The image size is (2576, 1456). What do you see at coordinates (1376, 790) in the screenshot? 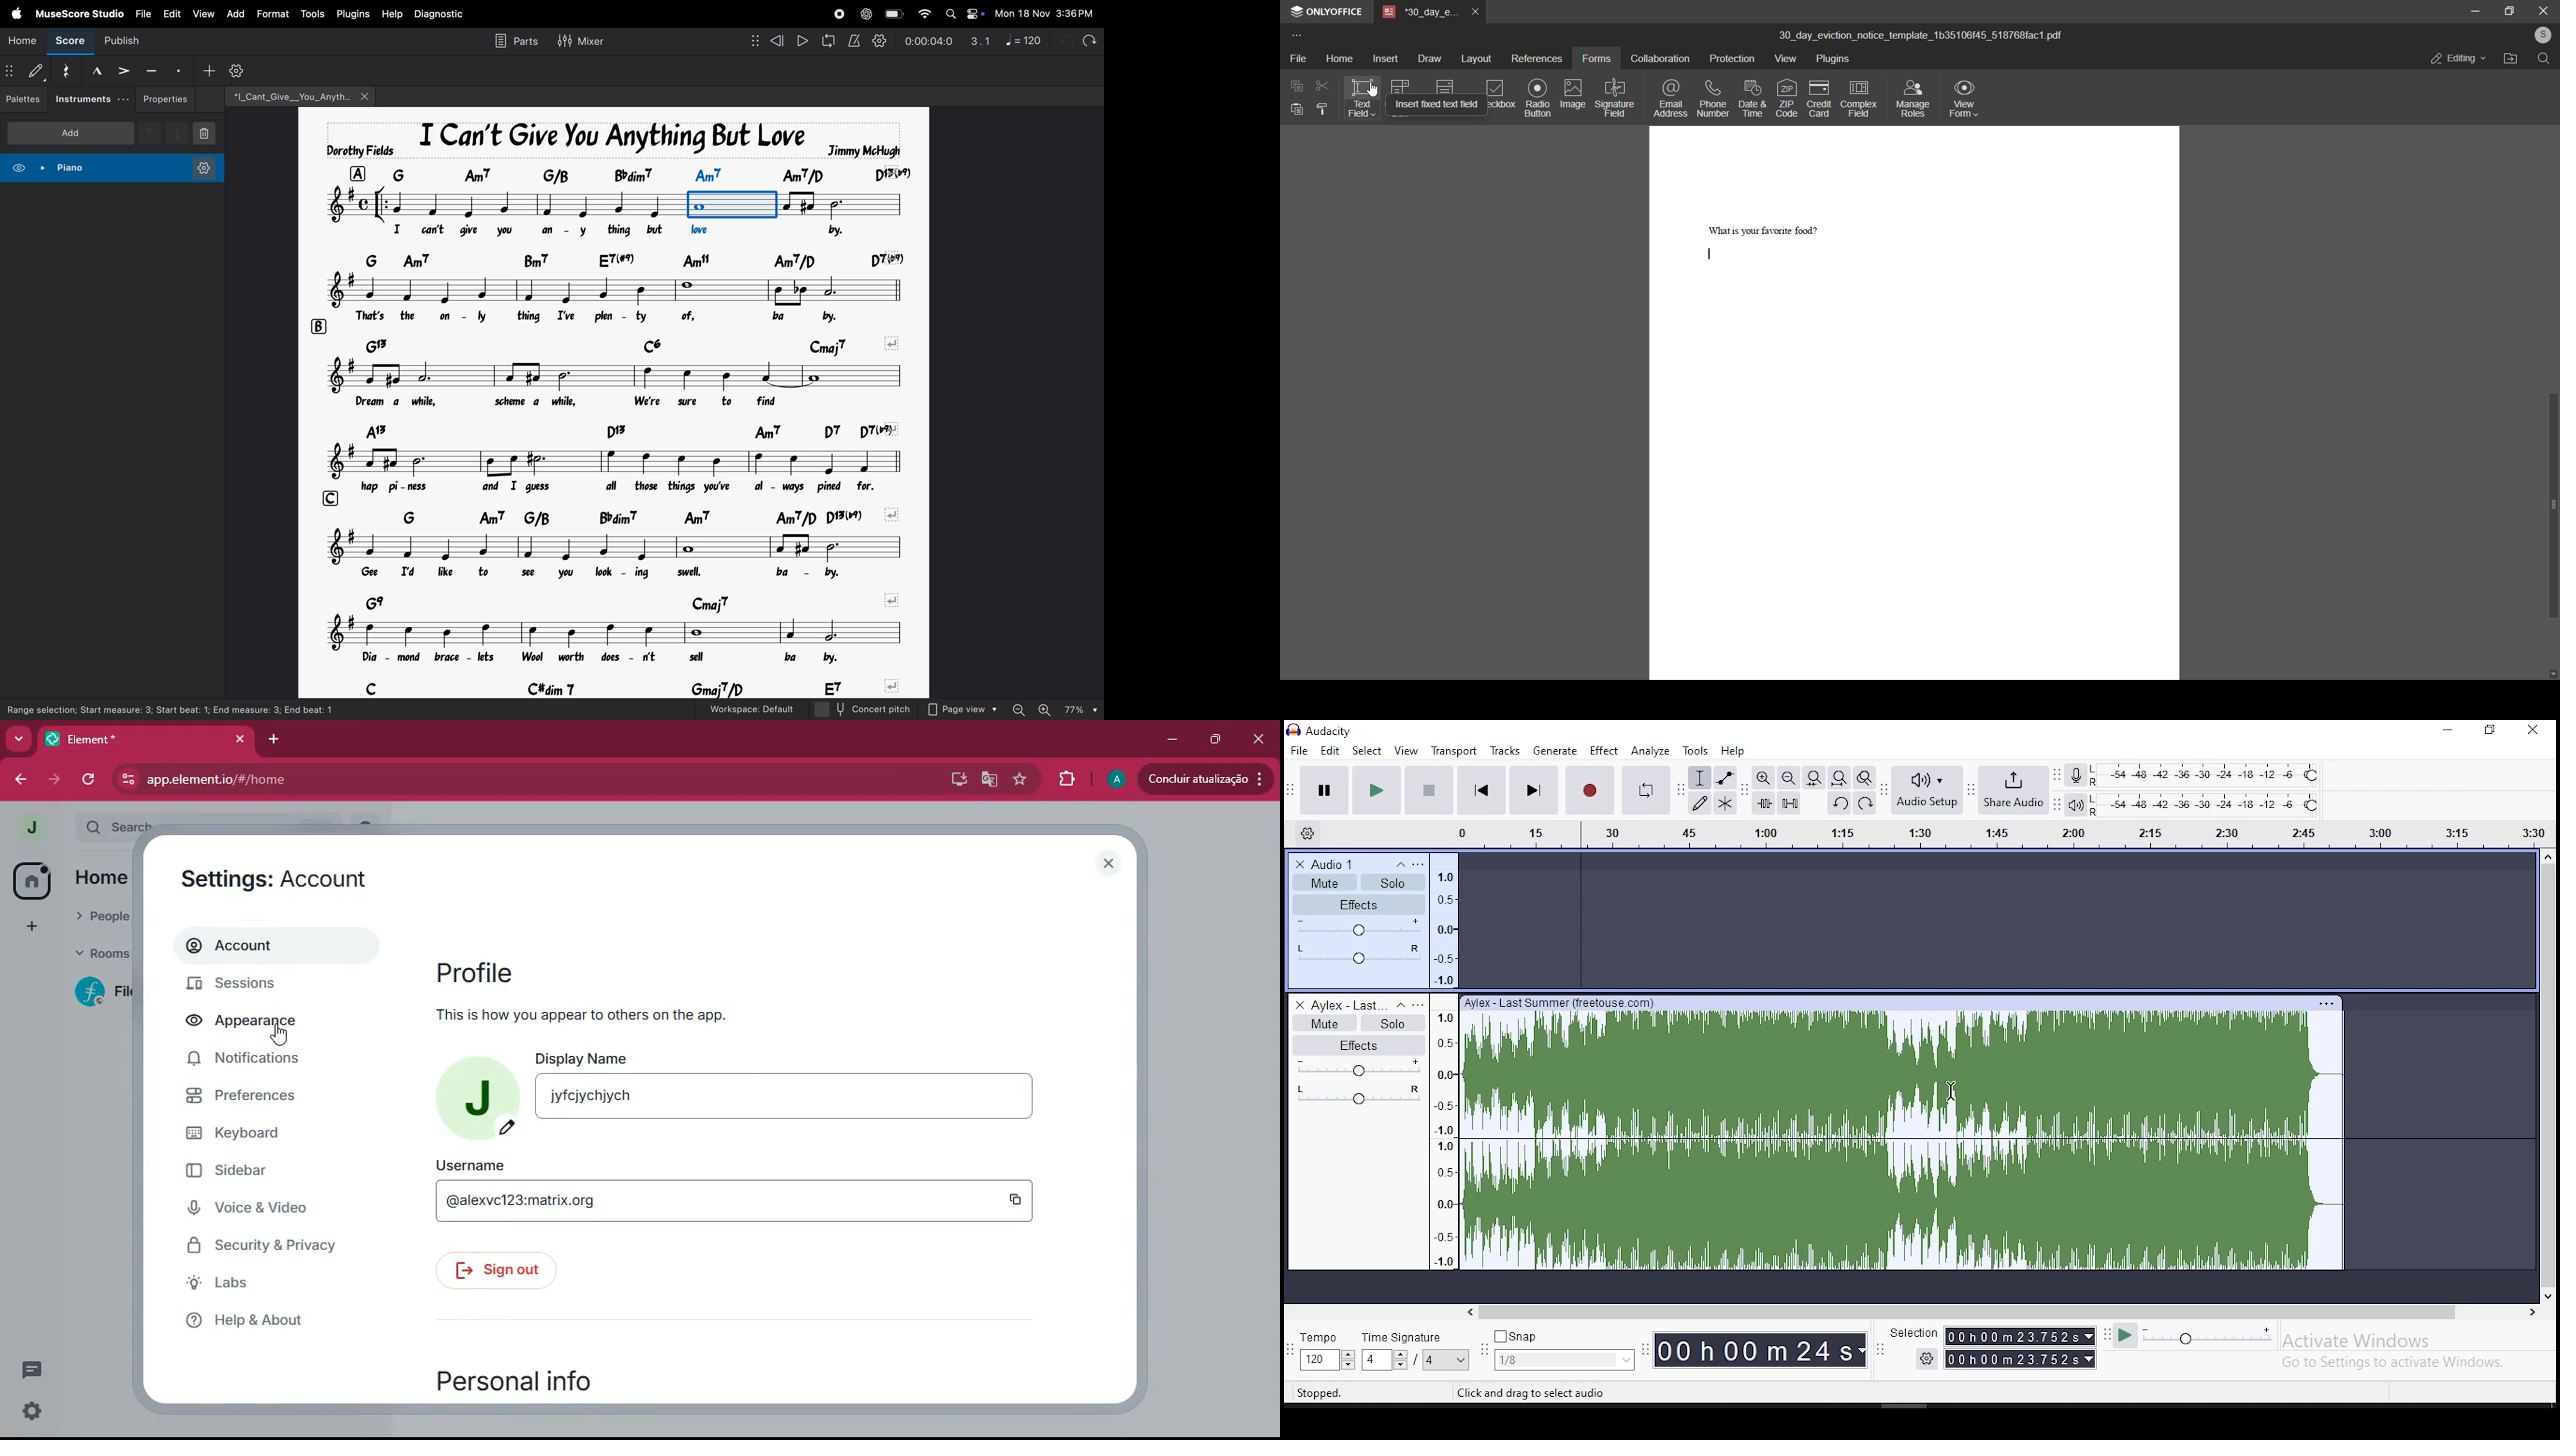
I see `pause` at bounding box center [1376, 790].